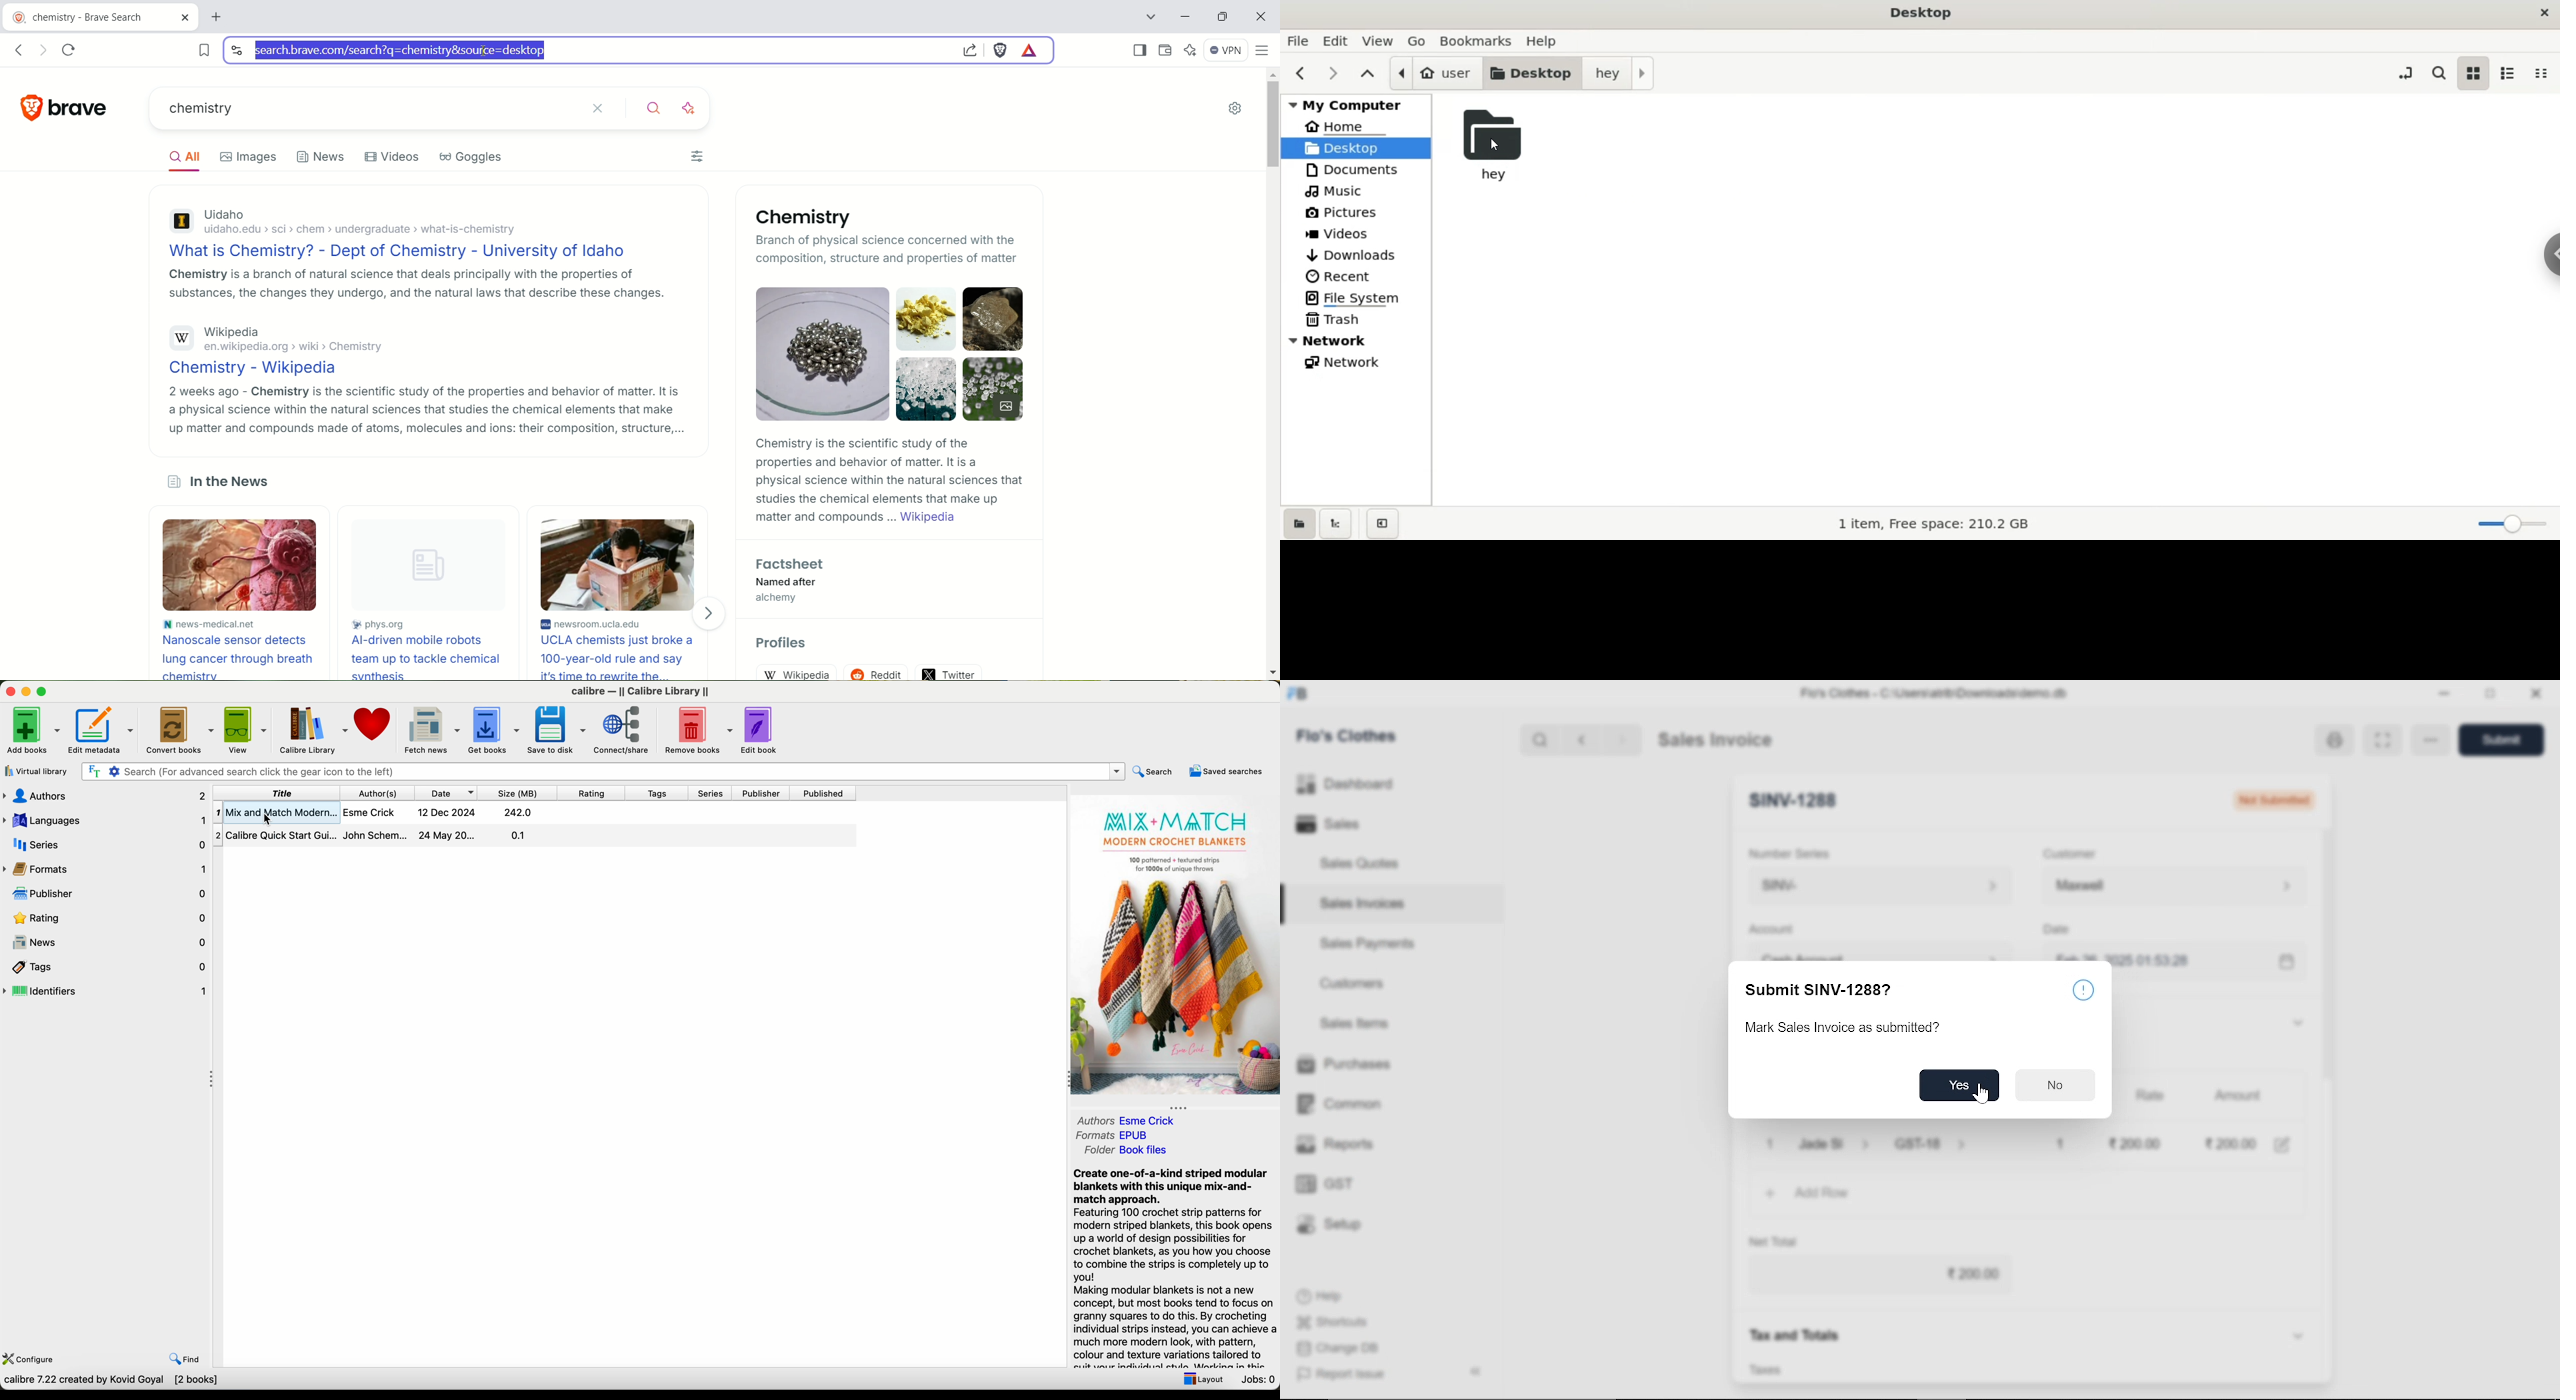  What do you see at coordinates (1982, 1095) in the screenshot?
I see `cursor` at bounding box center [1982, 1095].